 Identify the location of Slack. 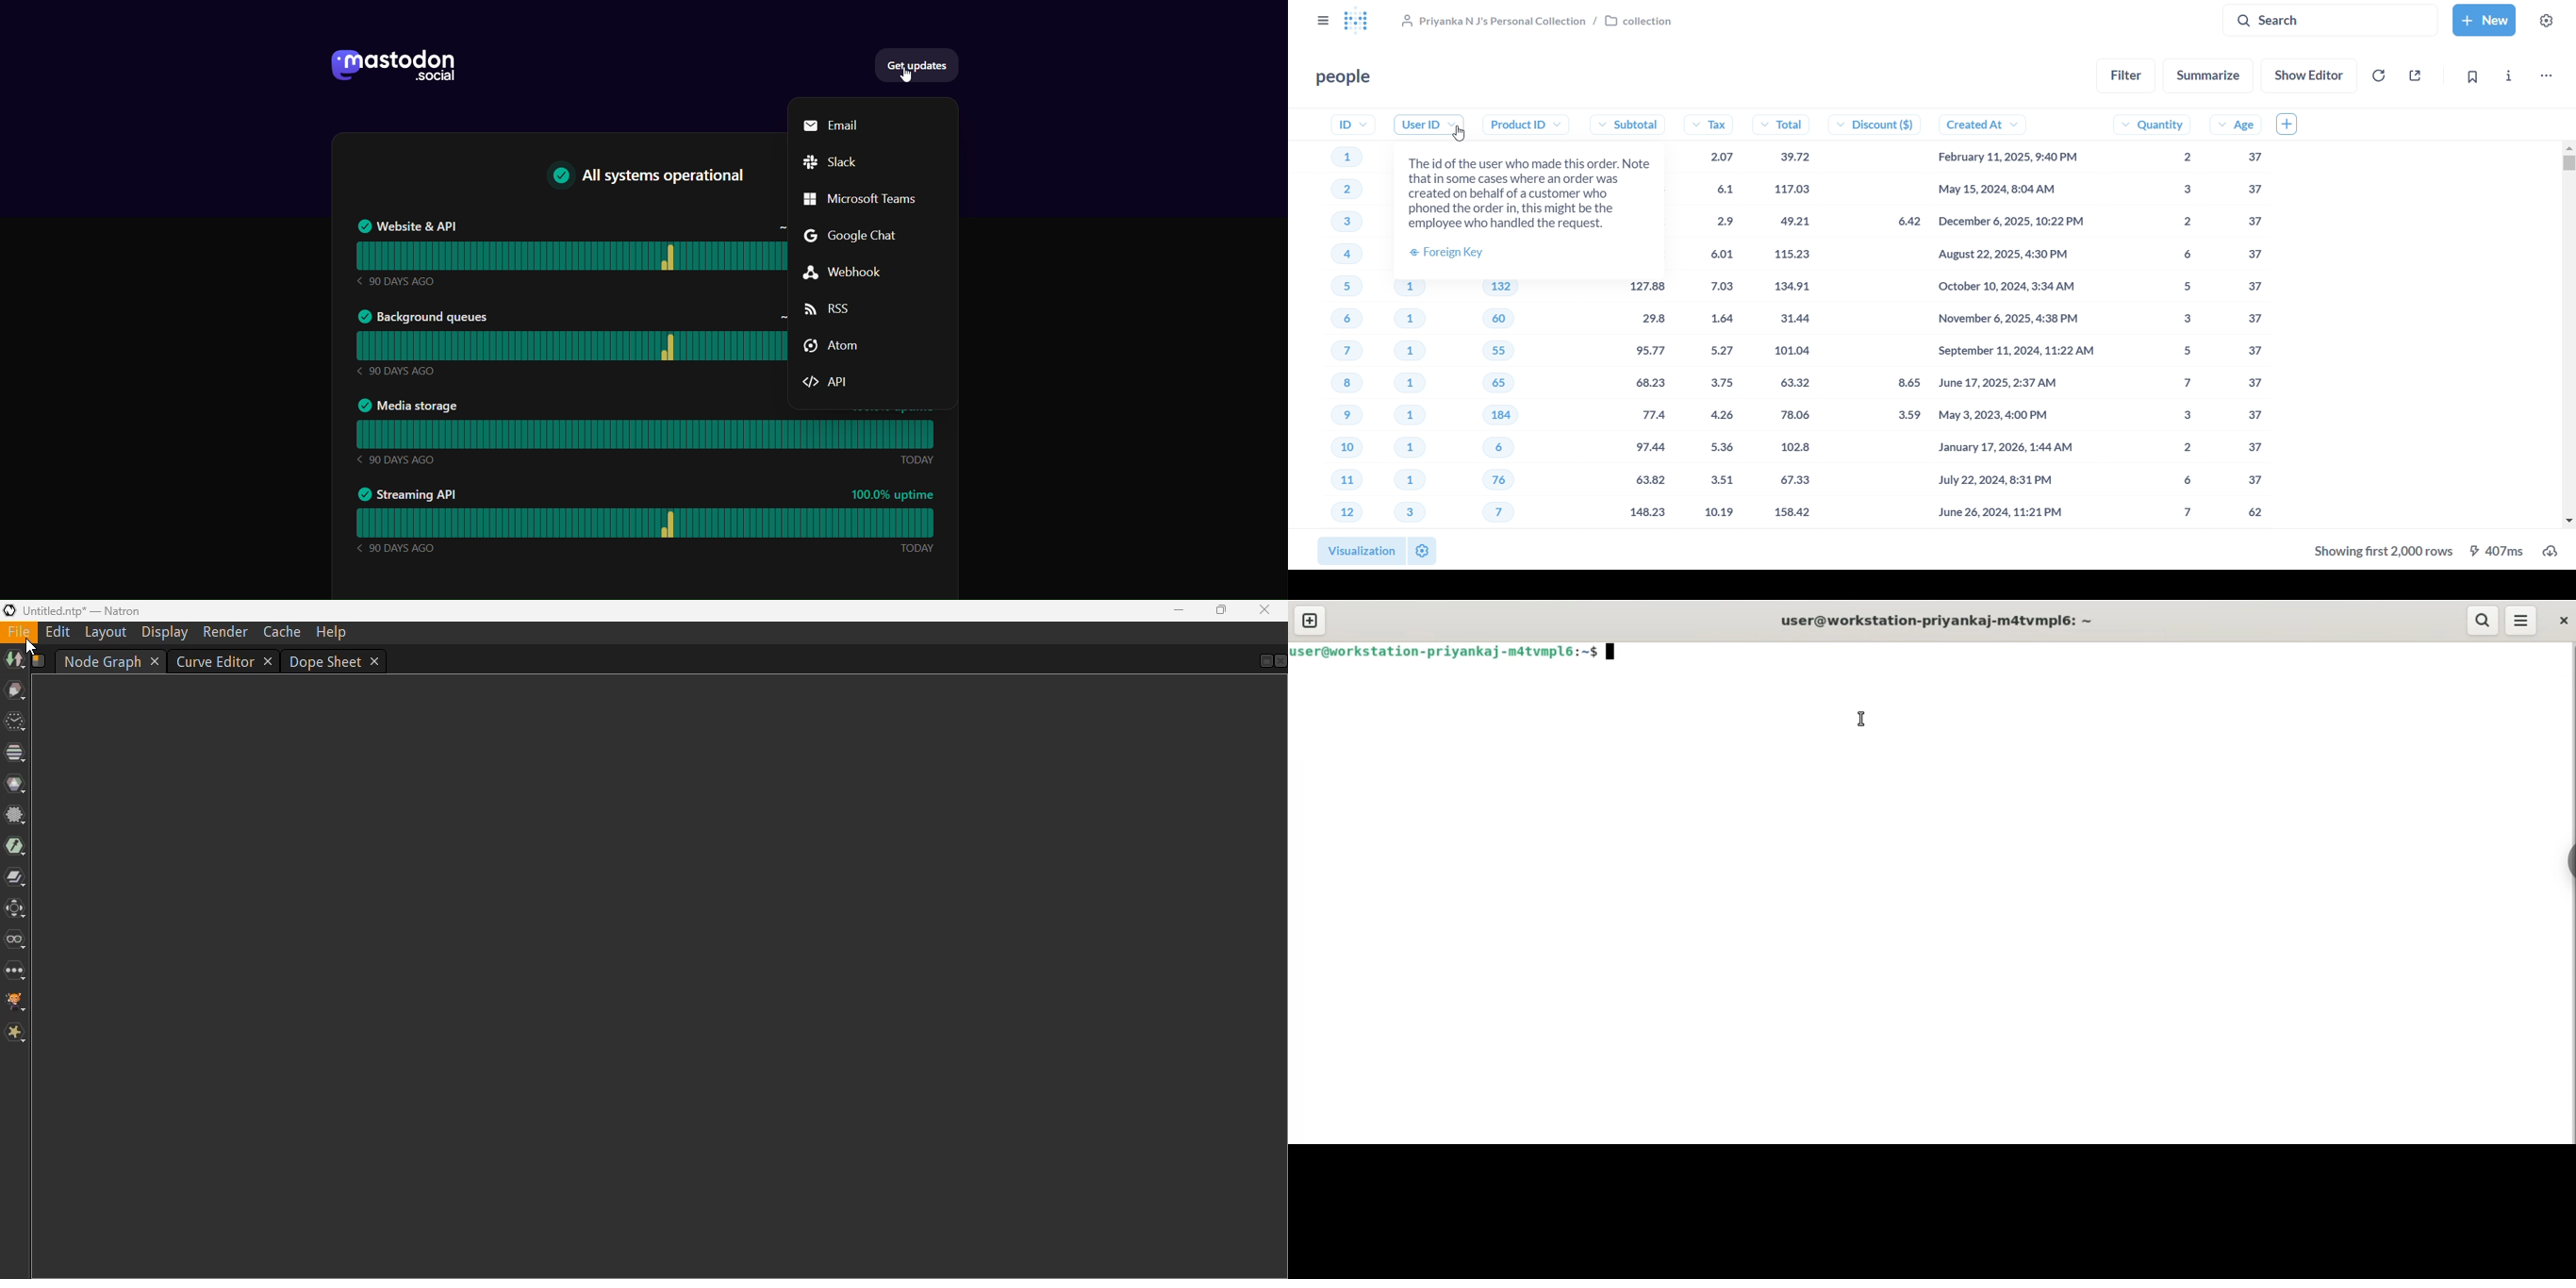
(834, 162).